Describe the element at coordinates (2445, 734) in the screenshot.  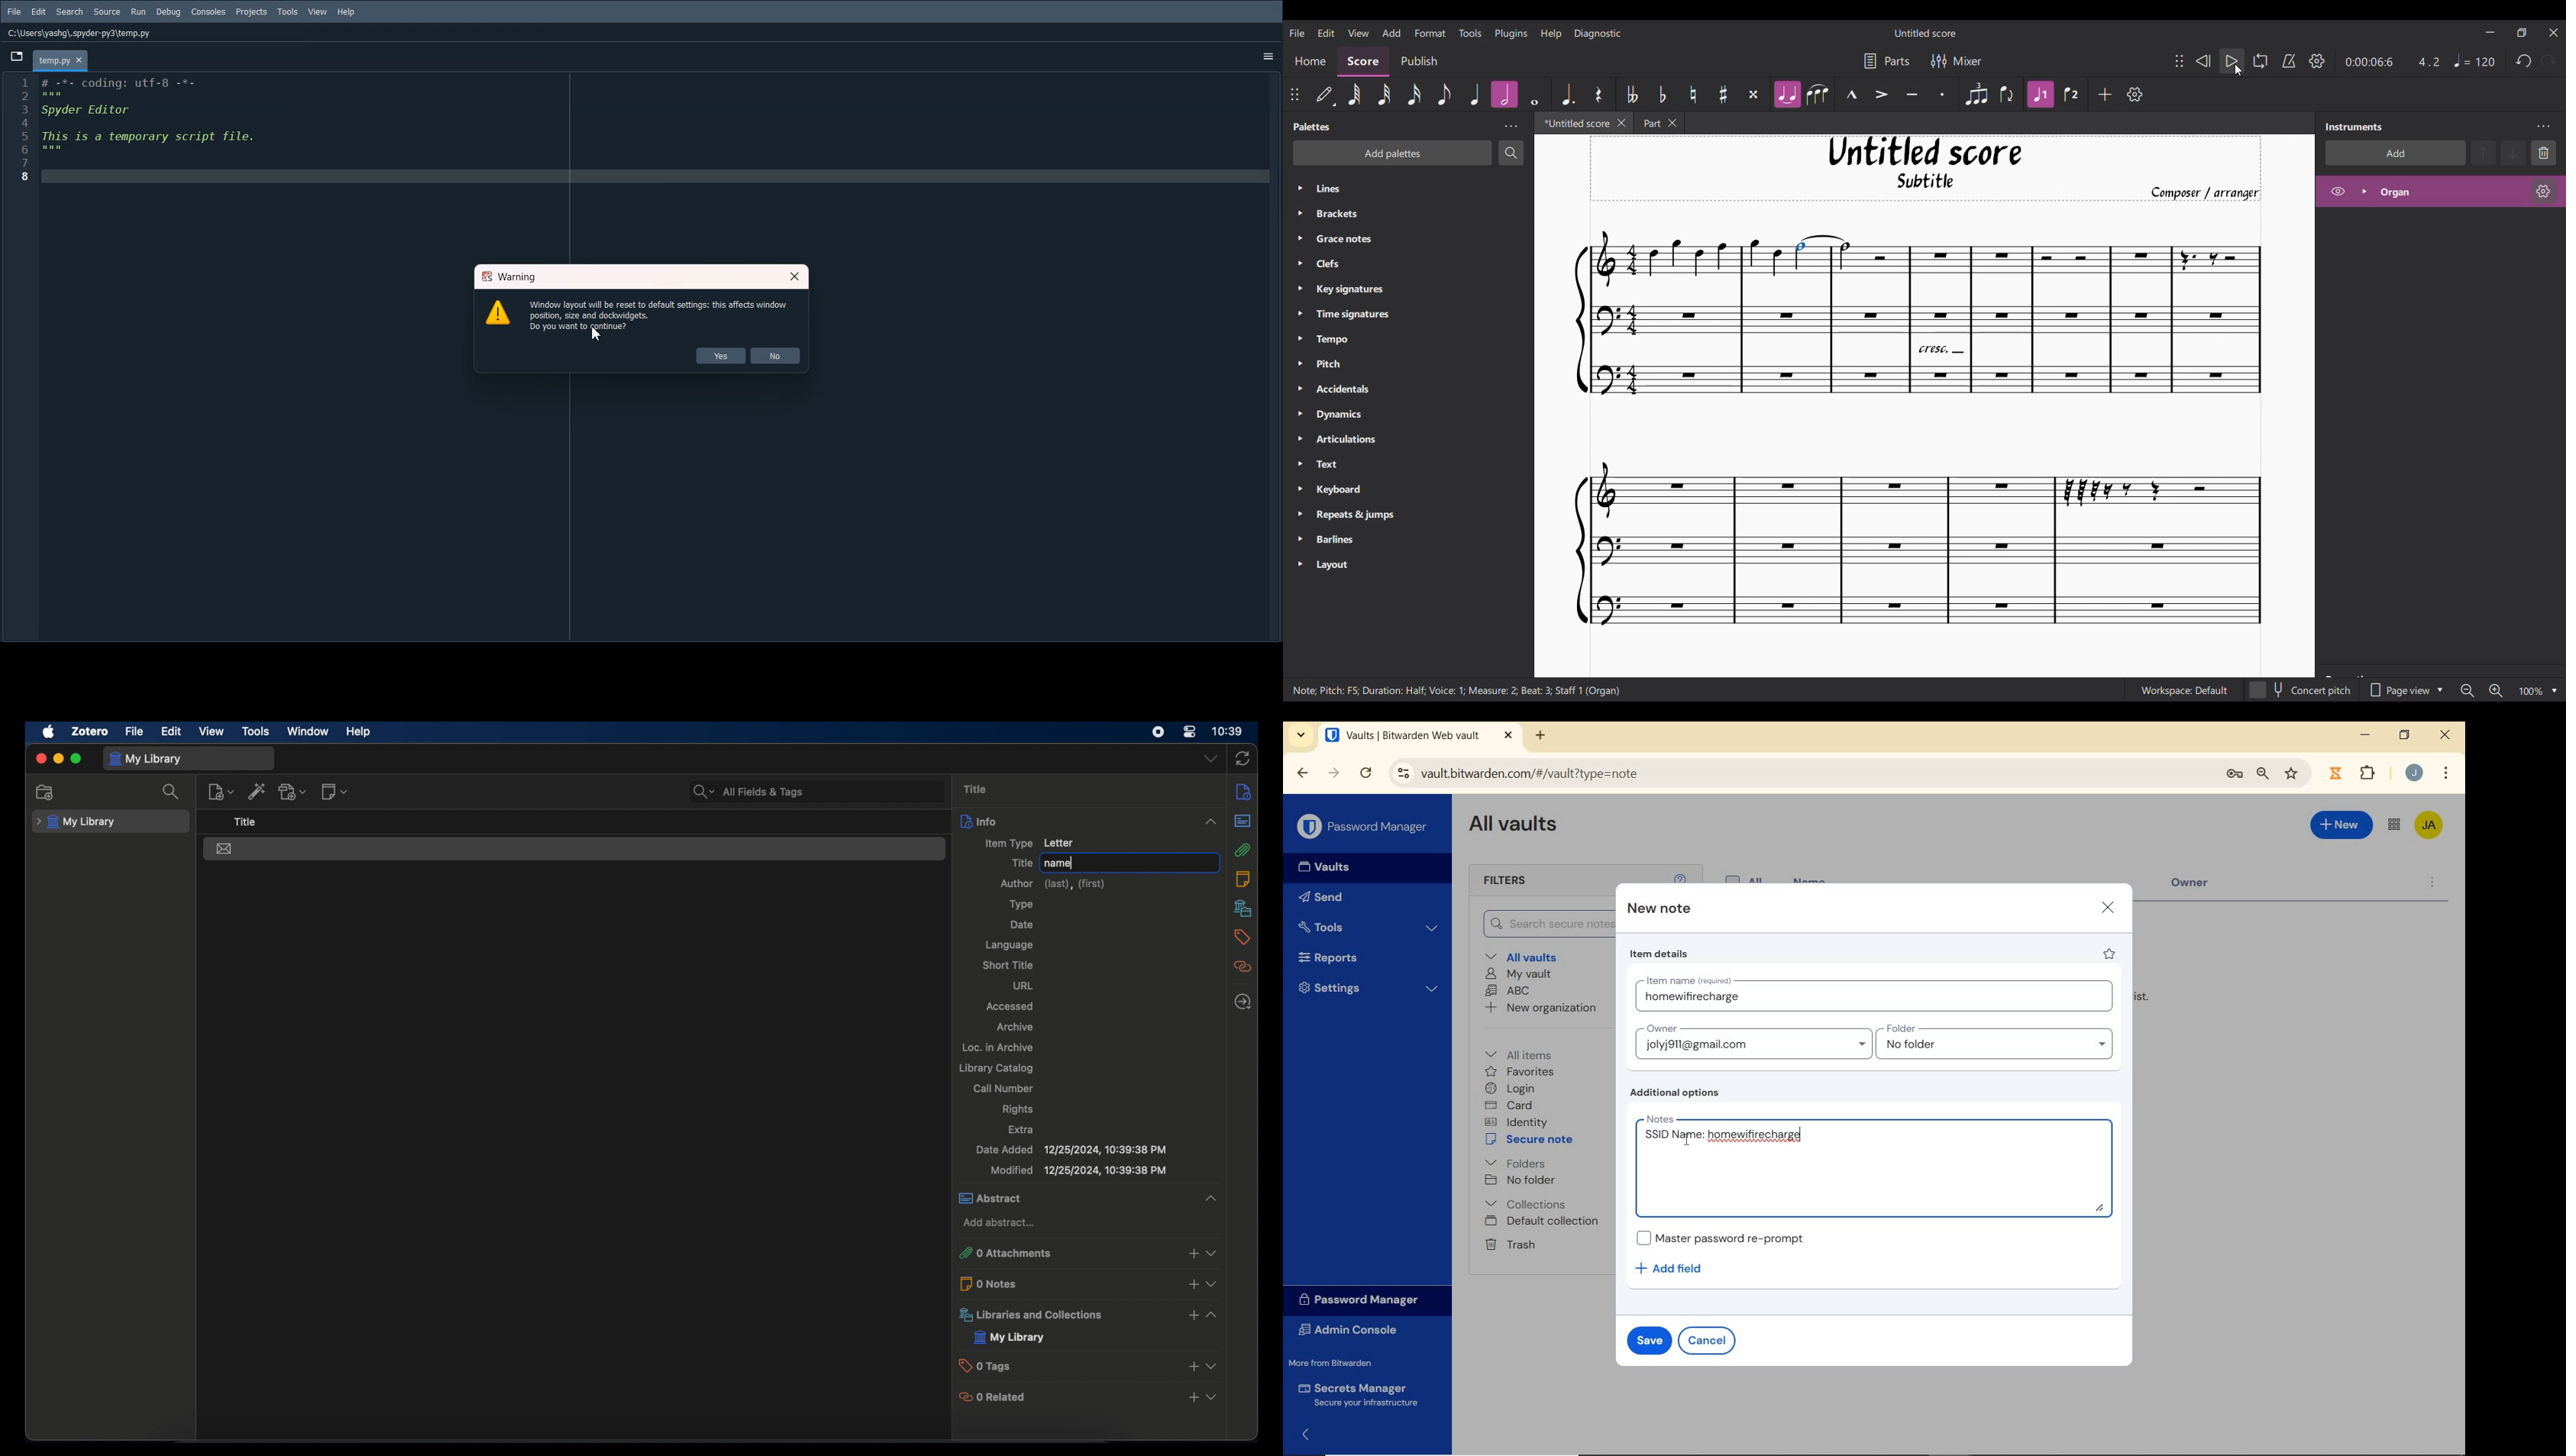
I see `close` at that location.